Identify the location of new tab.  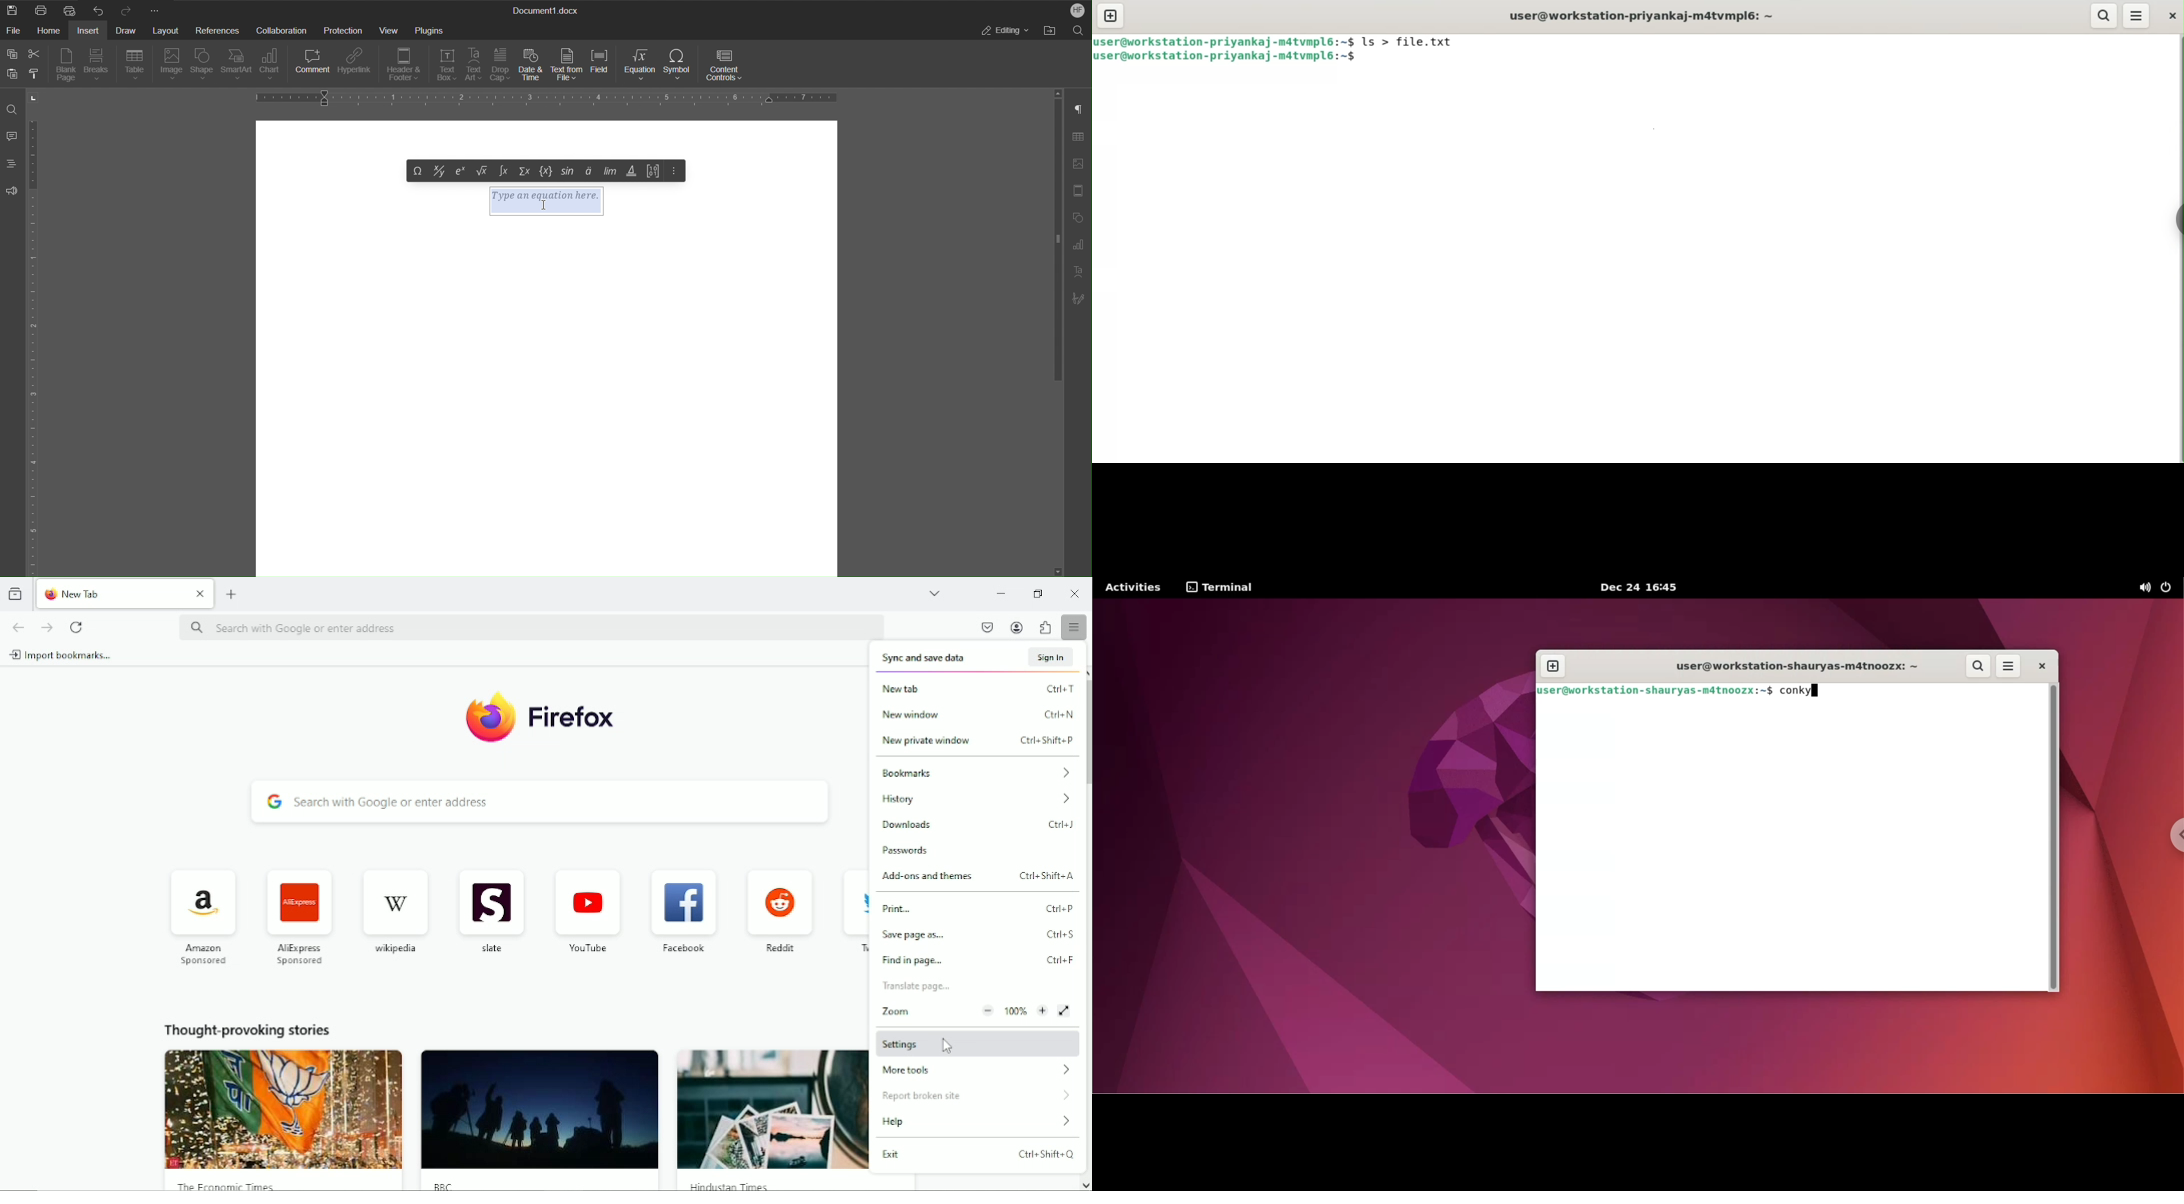
(946, 688).